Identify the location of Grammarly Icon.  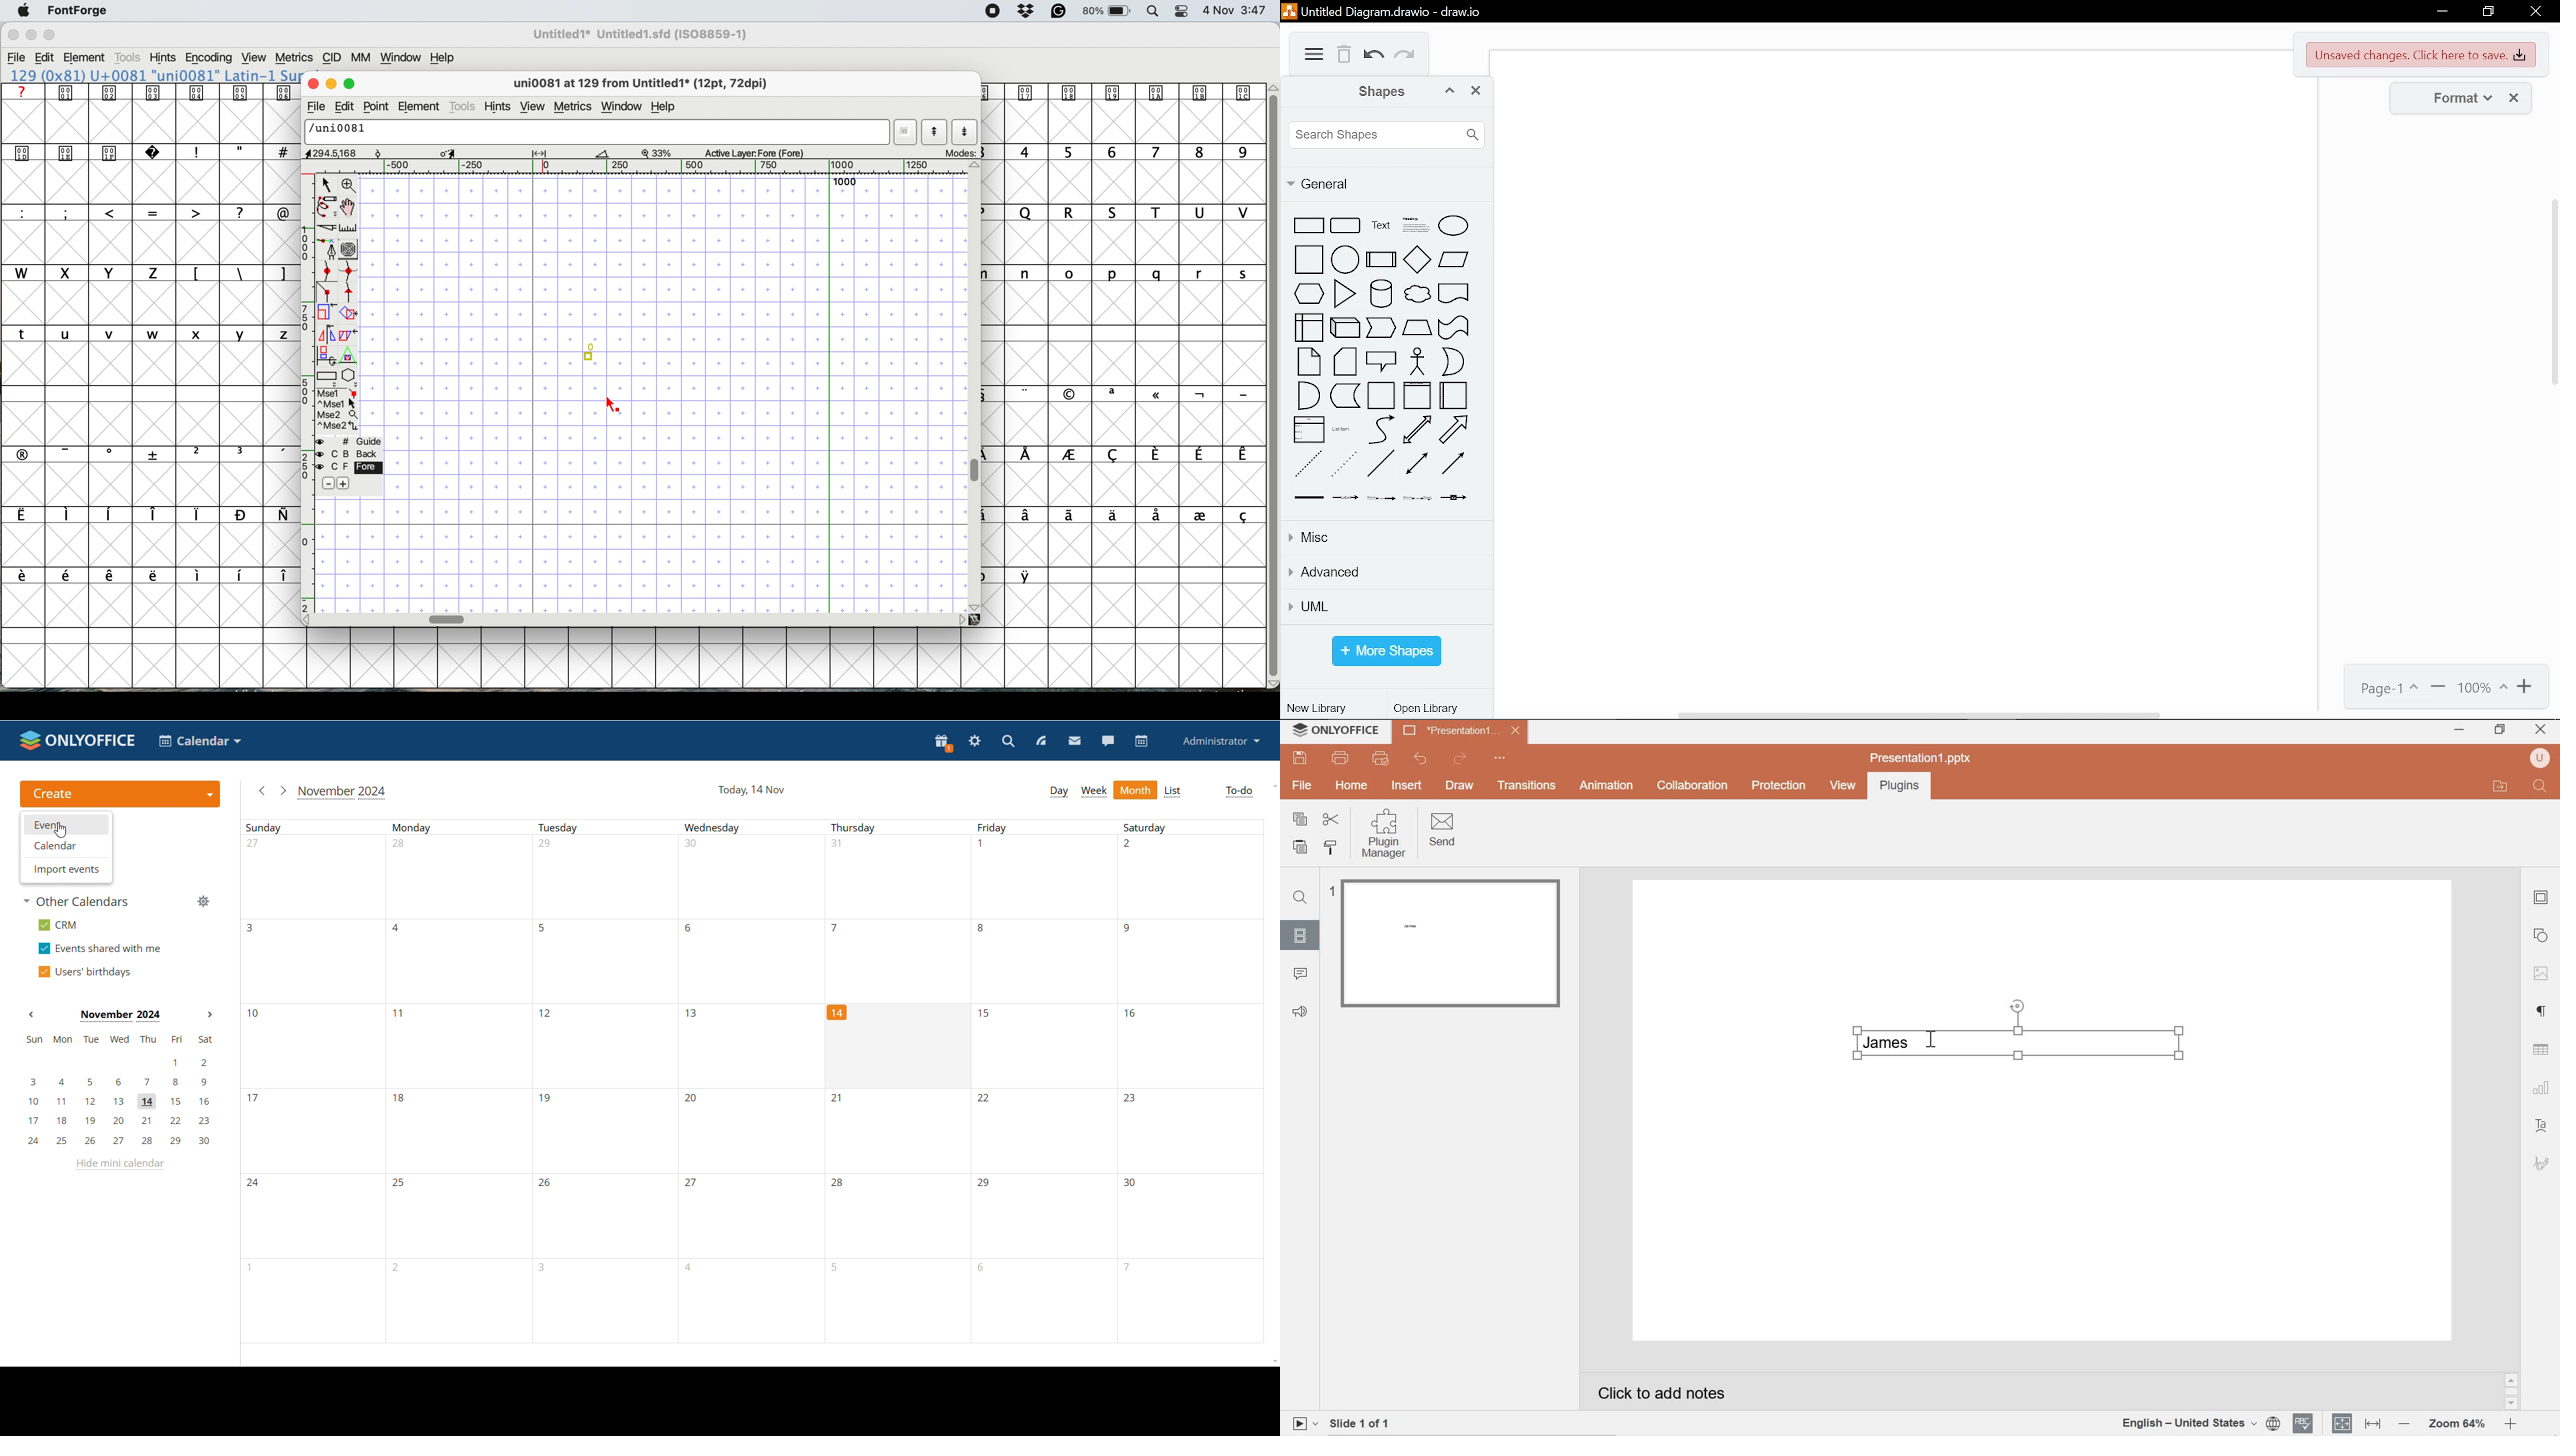
(1057, 11).